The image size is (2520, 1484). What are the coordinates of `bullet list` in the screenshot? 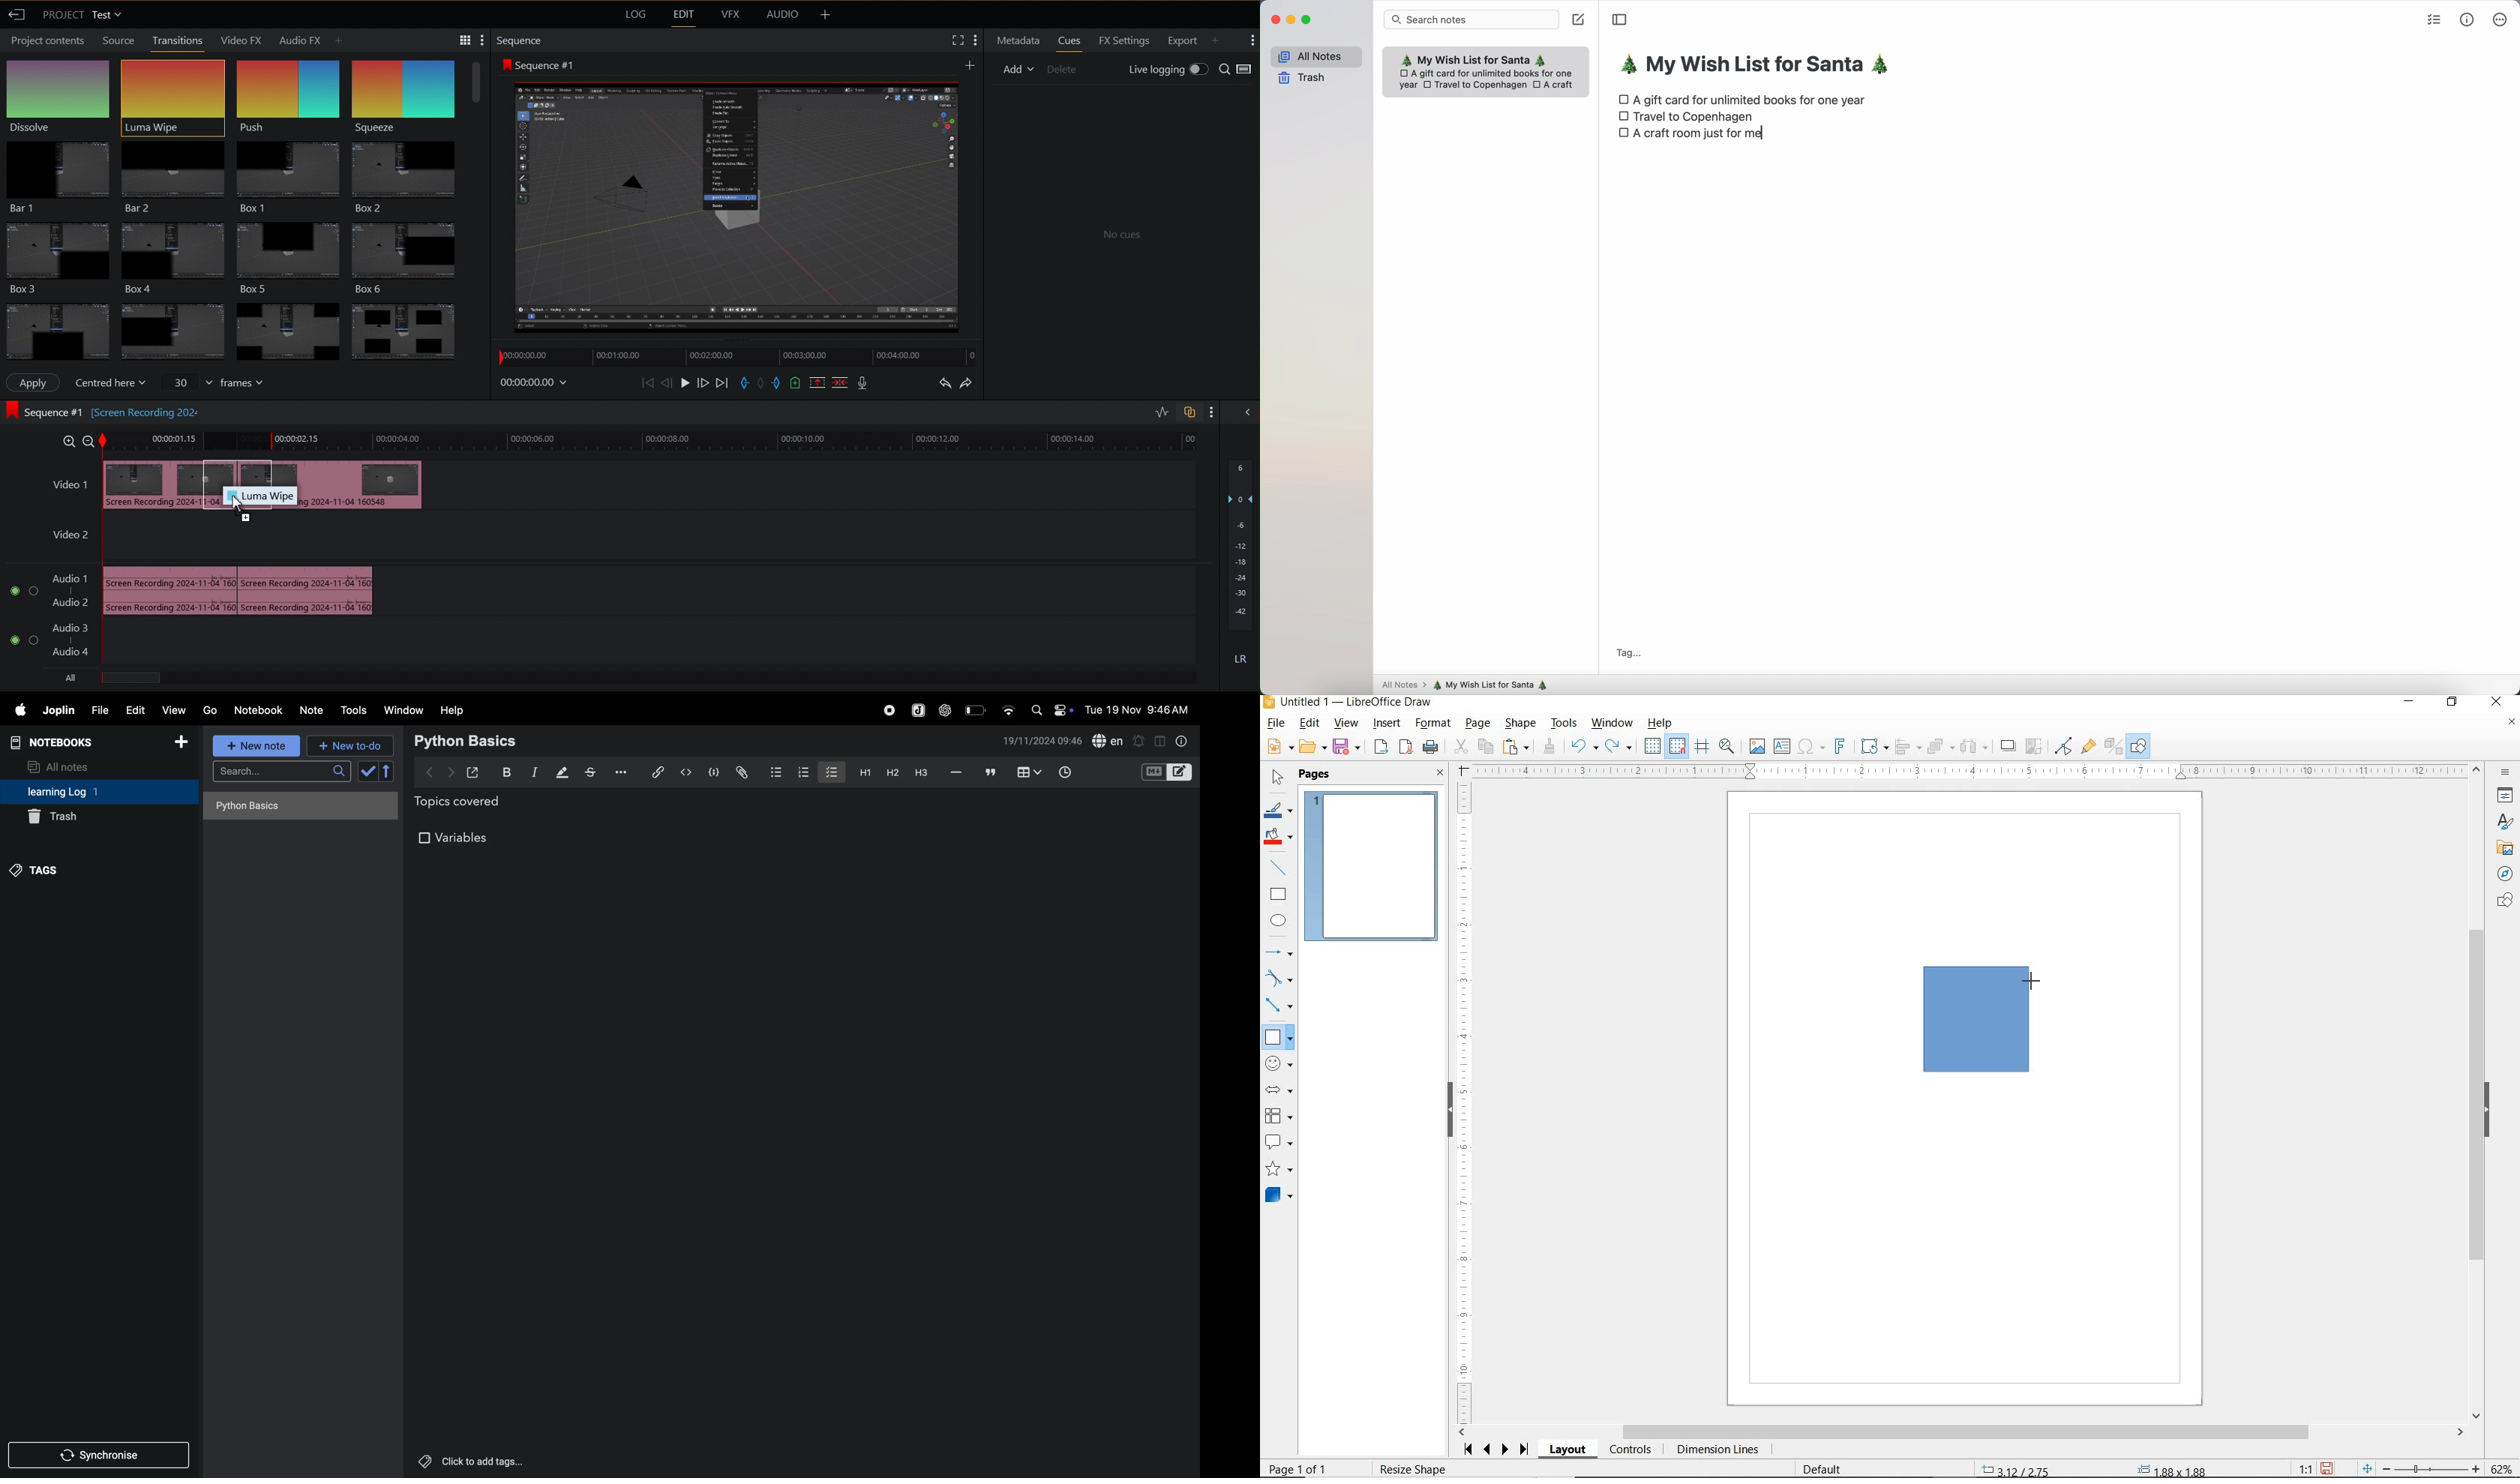 It's located at (776, 770).